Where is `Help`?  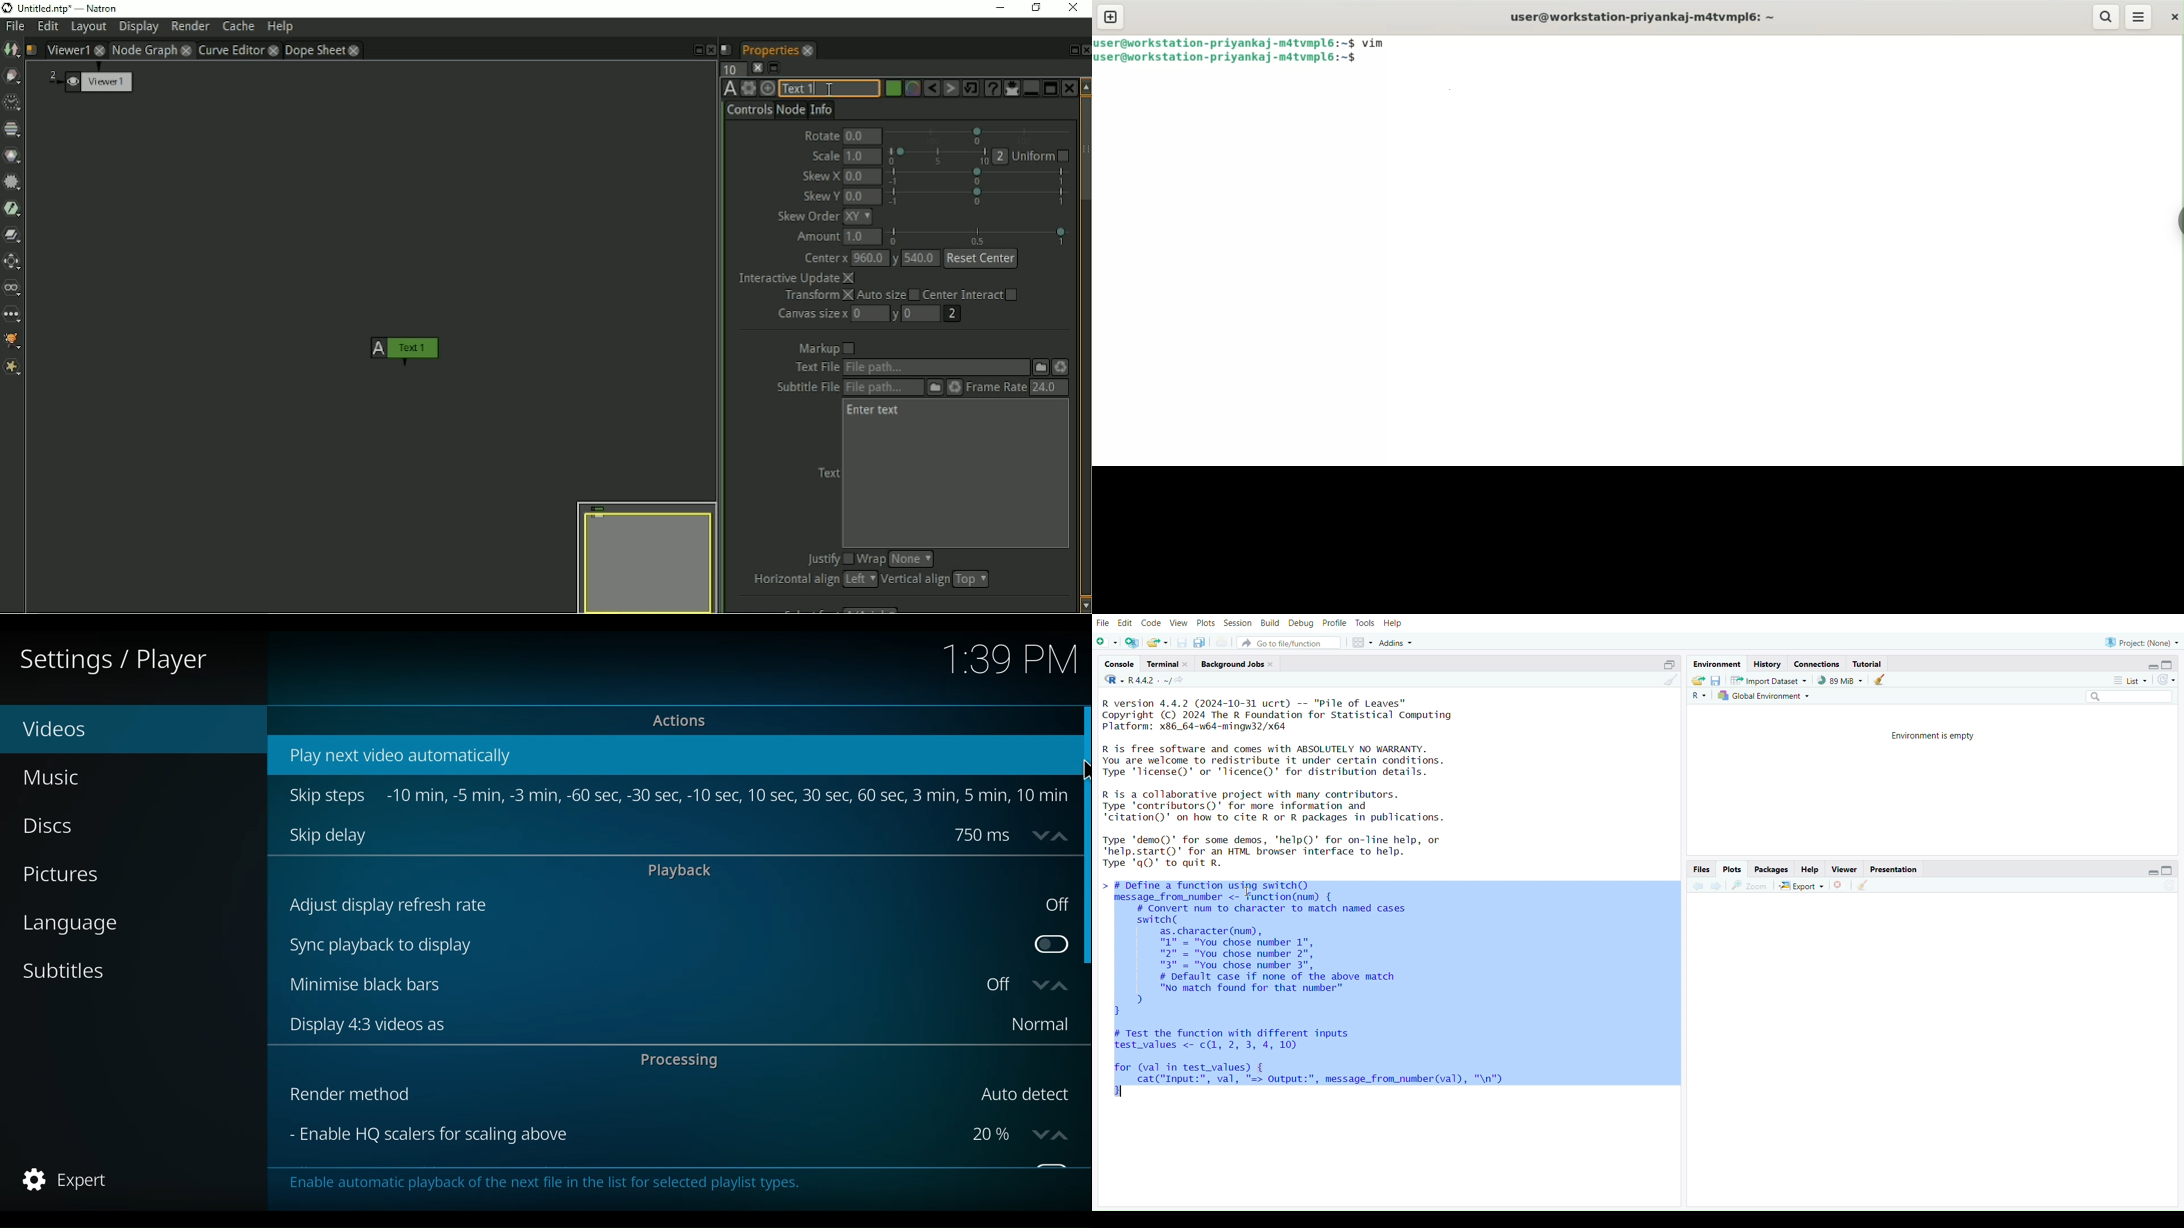 Help is located at coordinates (1399, 625).